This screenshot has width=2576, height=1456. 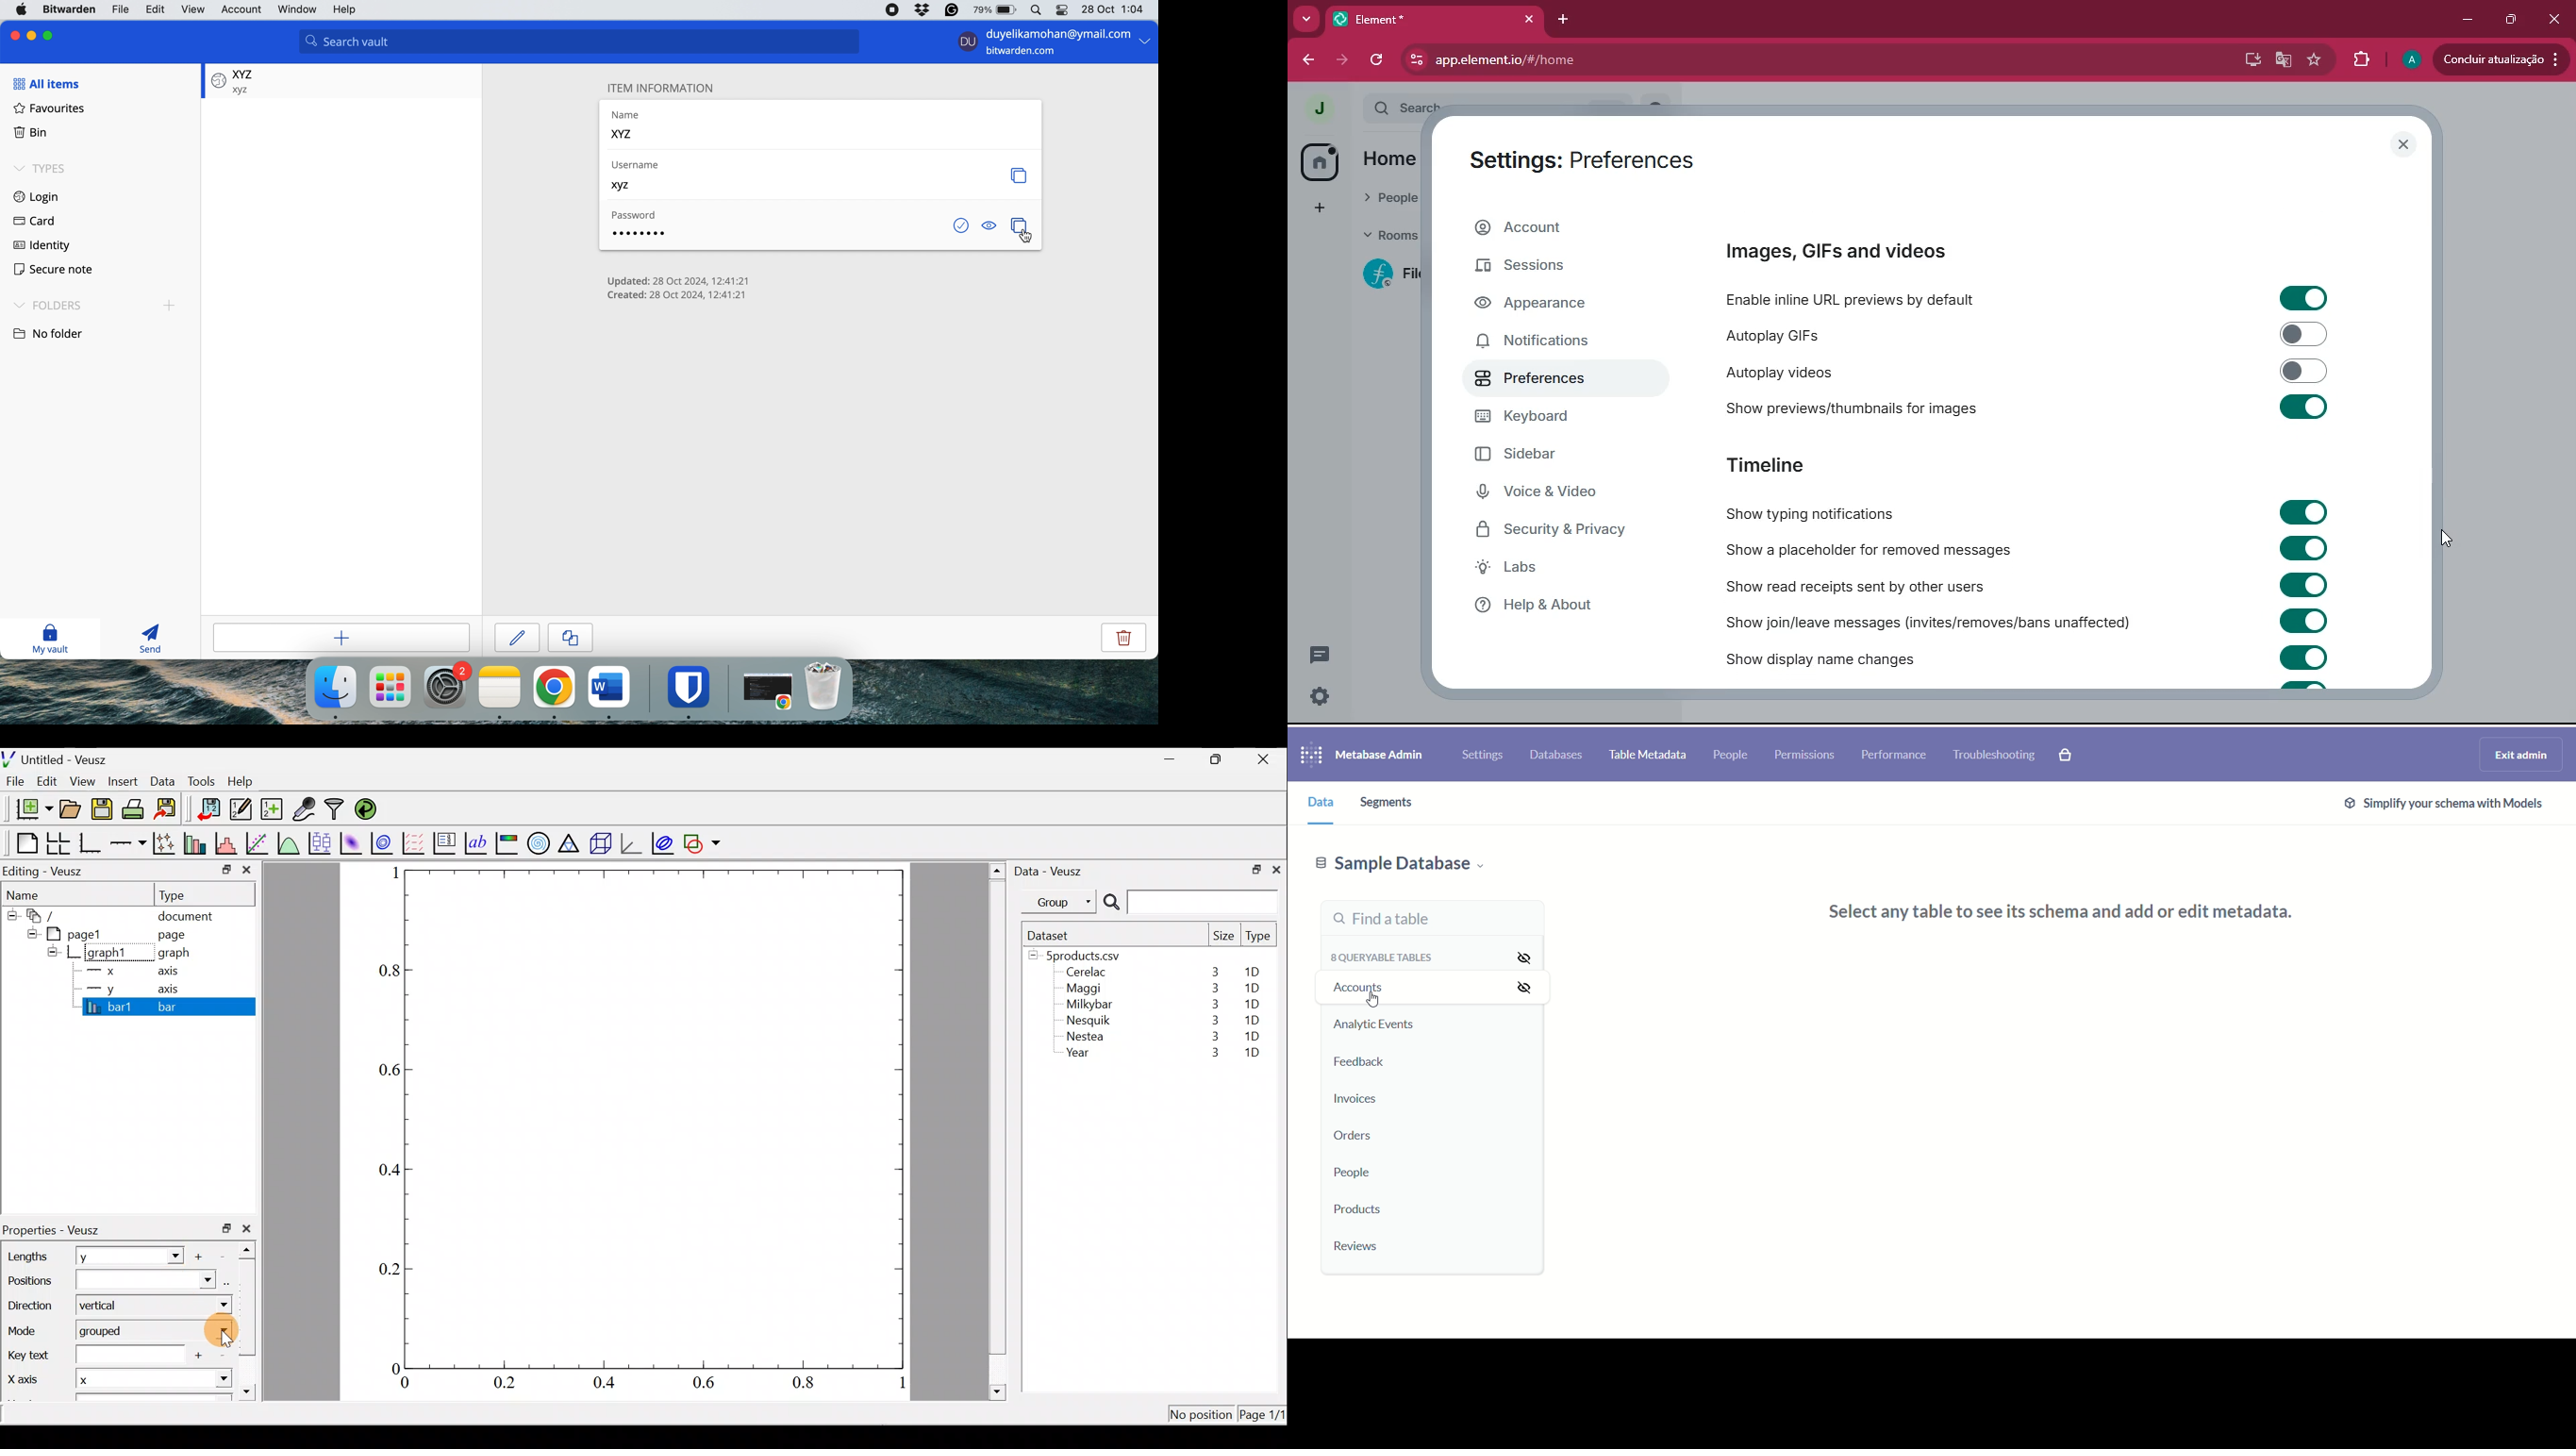 I want to click on enable inline URL previews by default, so click(x=1899, y=298).